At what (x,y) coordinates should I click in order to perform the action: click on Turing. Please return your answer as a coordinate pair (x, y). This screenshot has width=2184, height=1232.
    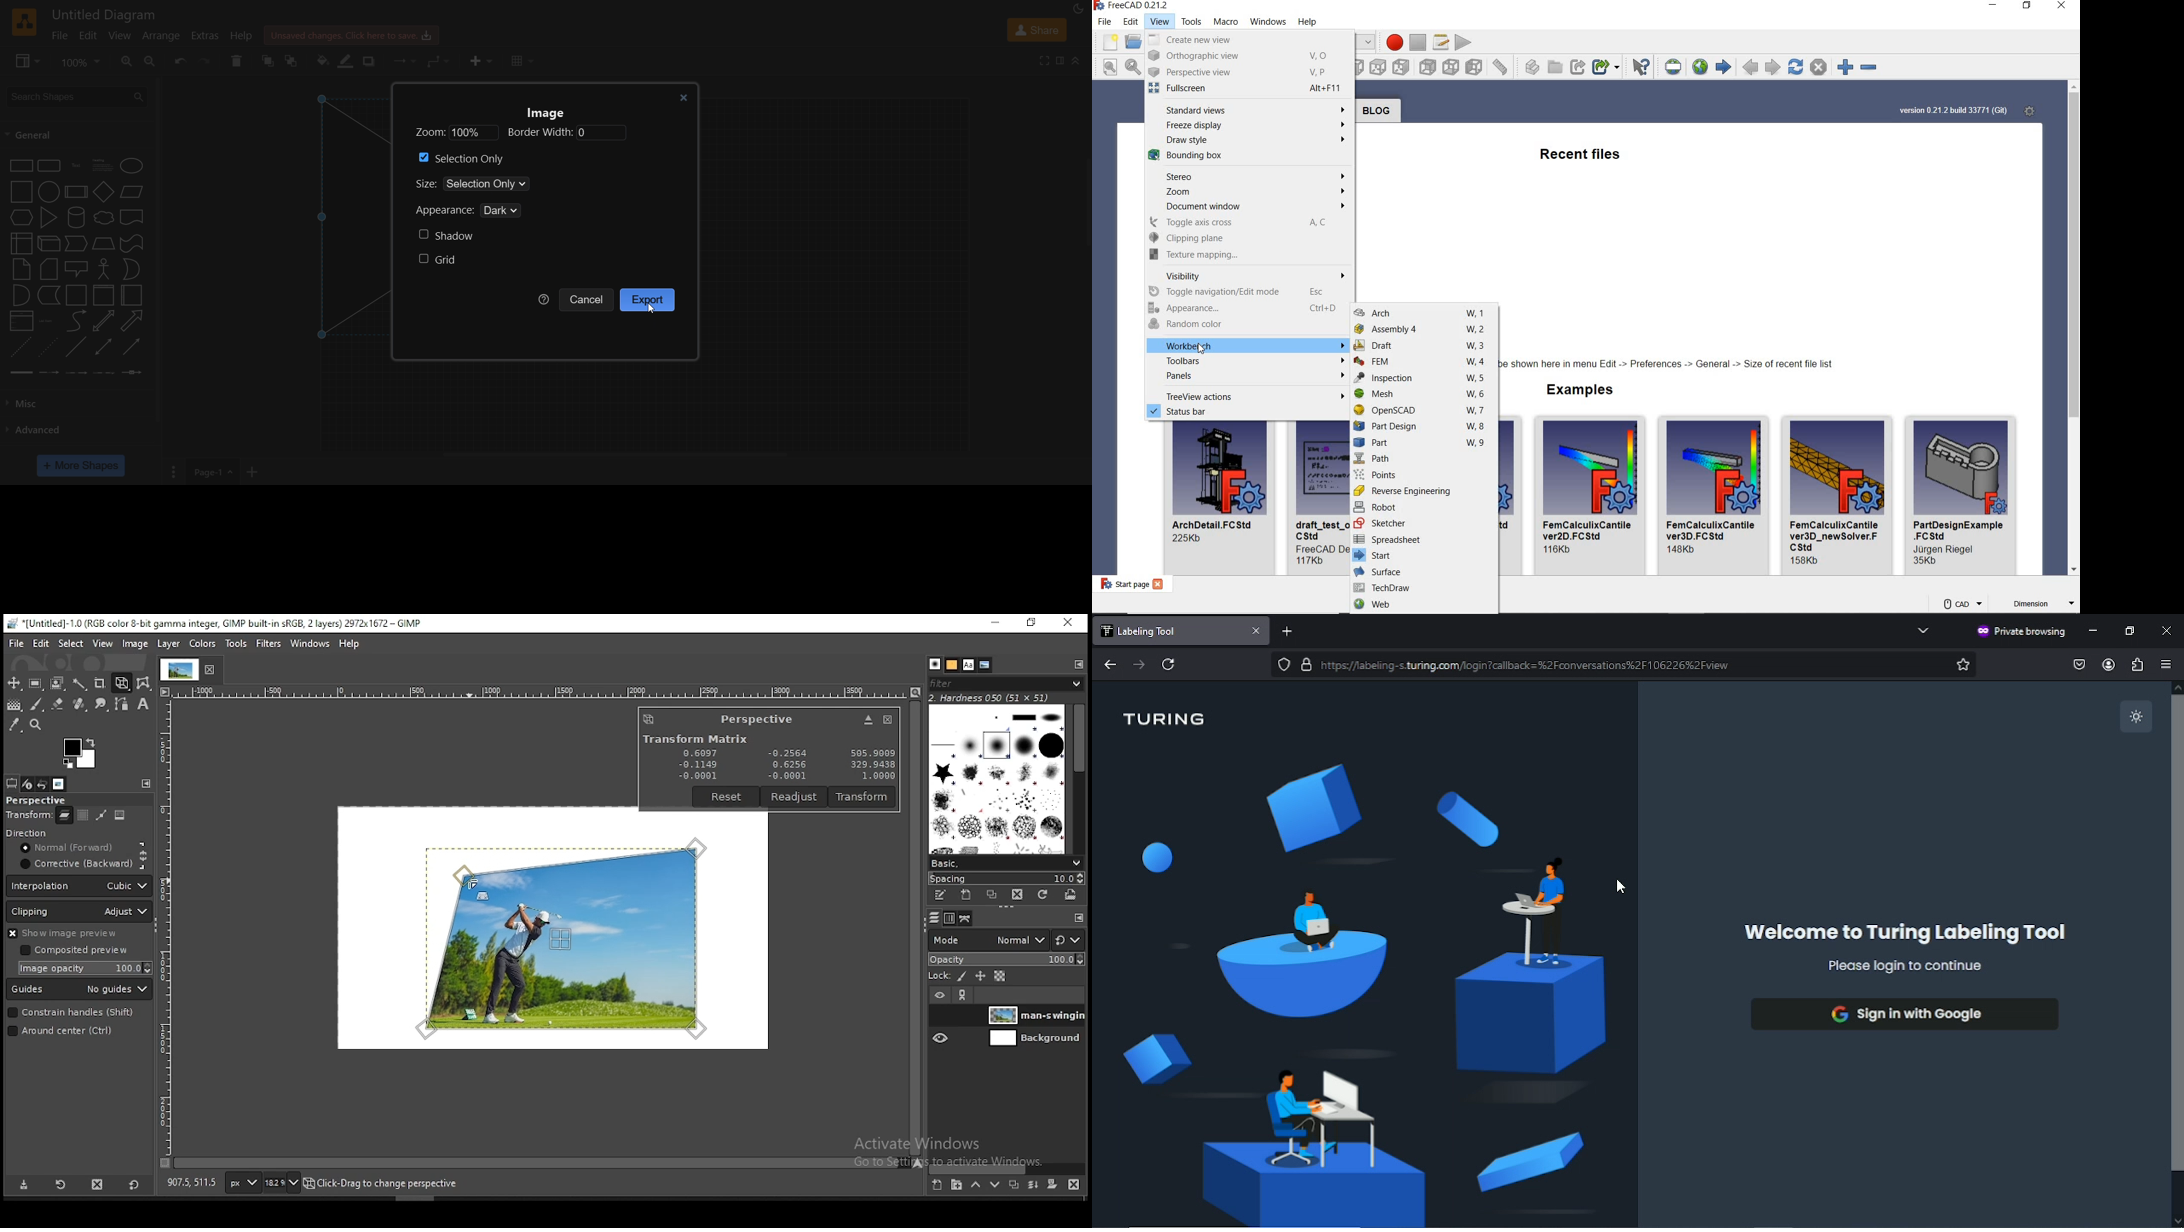
    Looking at the image, I should click on (1167, 718).